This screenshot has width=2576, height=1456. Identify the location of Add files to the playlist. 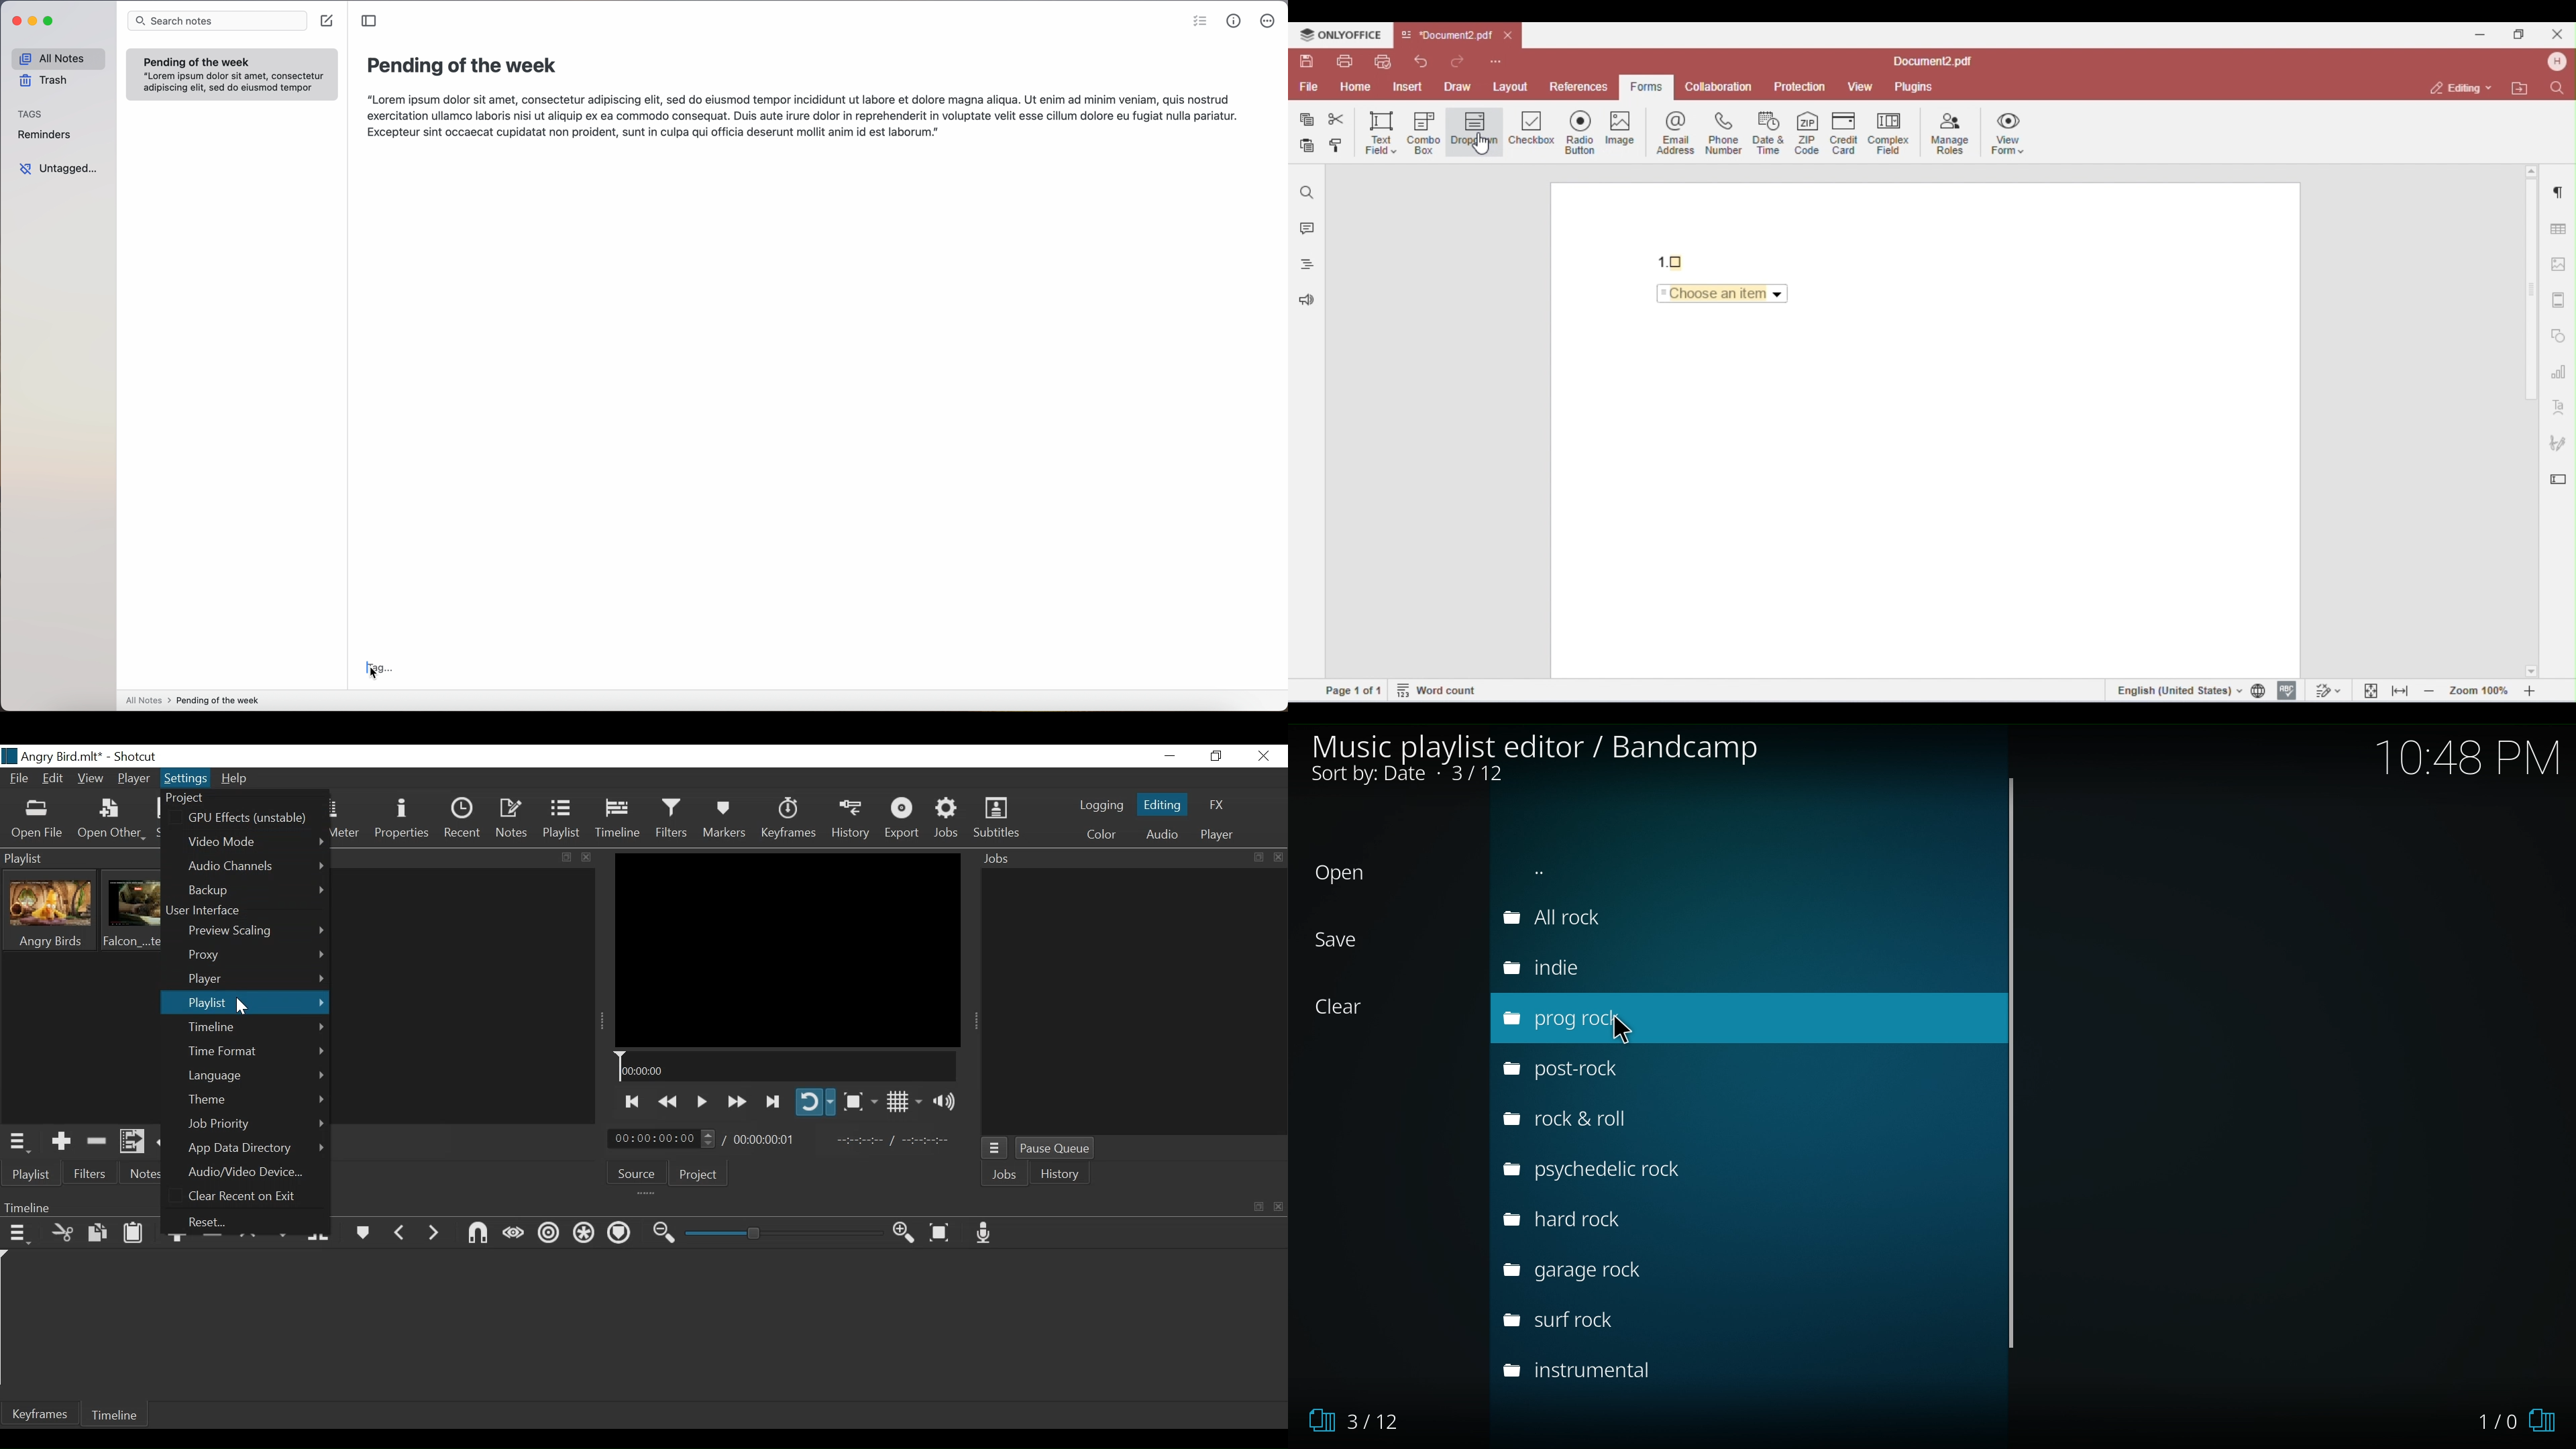
(132, 1142).